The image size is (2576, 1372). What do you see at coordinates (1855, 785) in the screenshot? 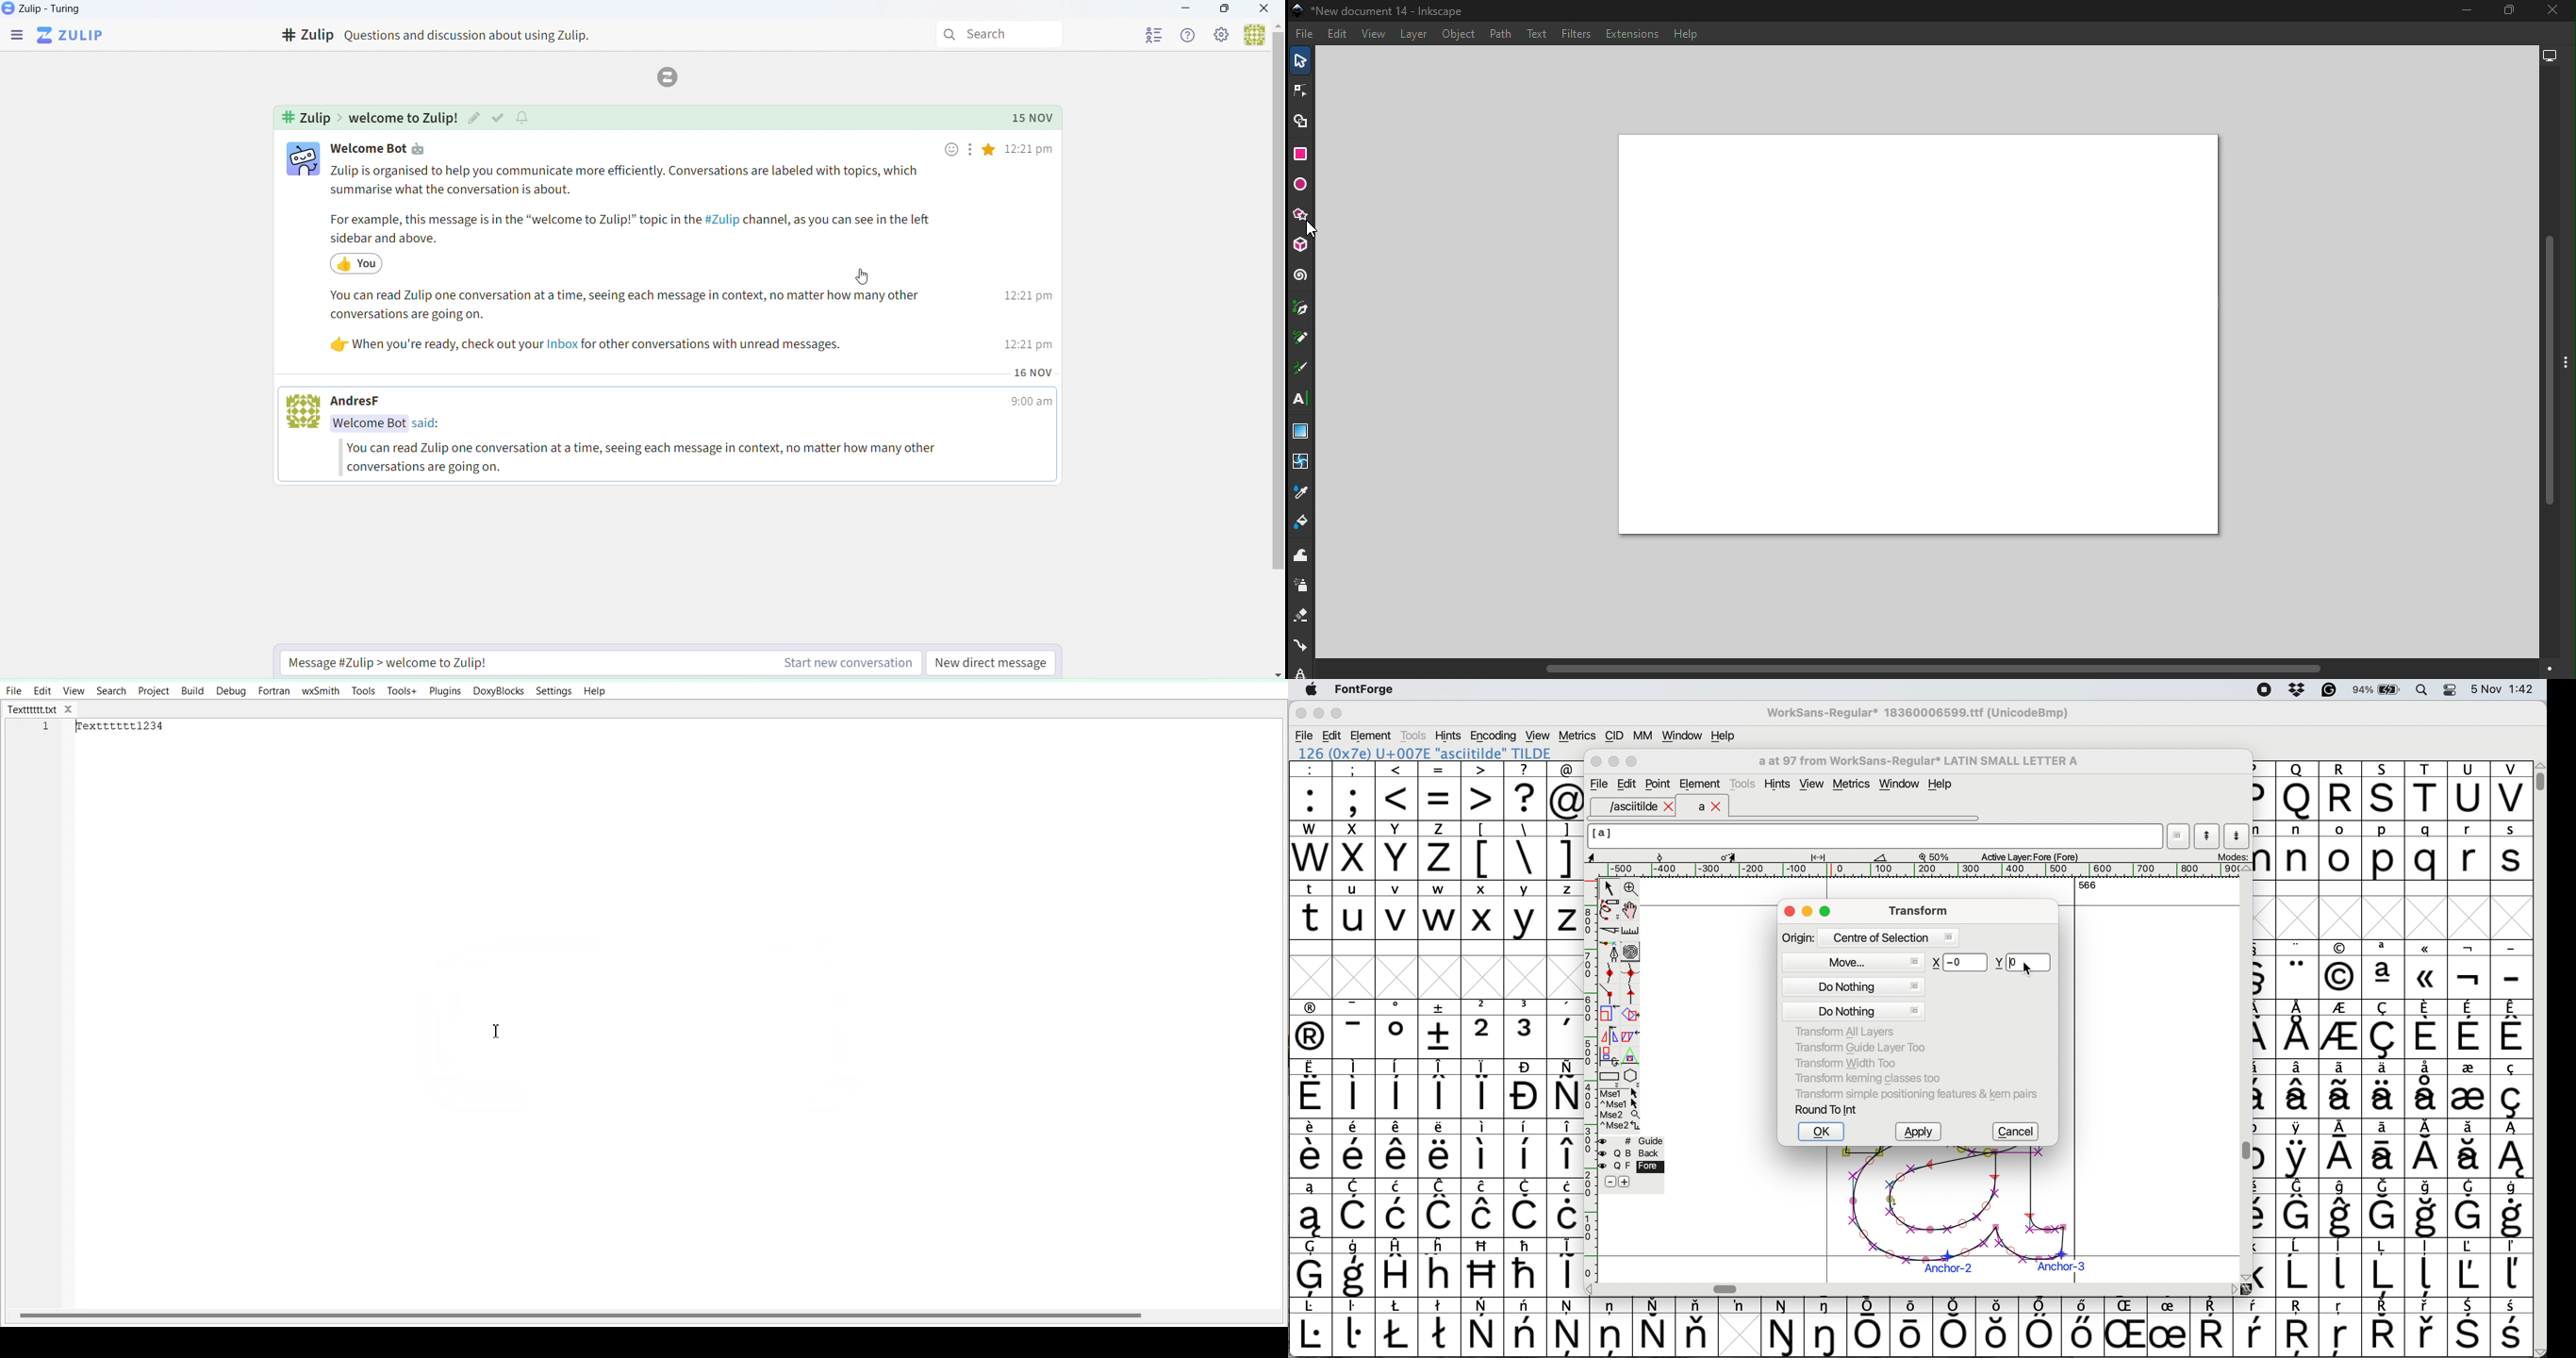
I see `metrics` at bounding box center [1855, 785].